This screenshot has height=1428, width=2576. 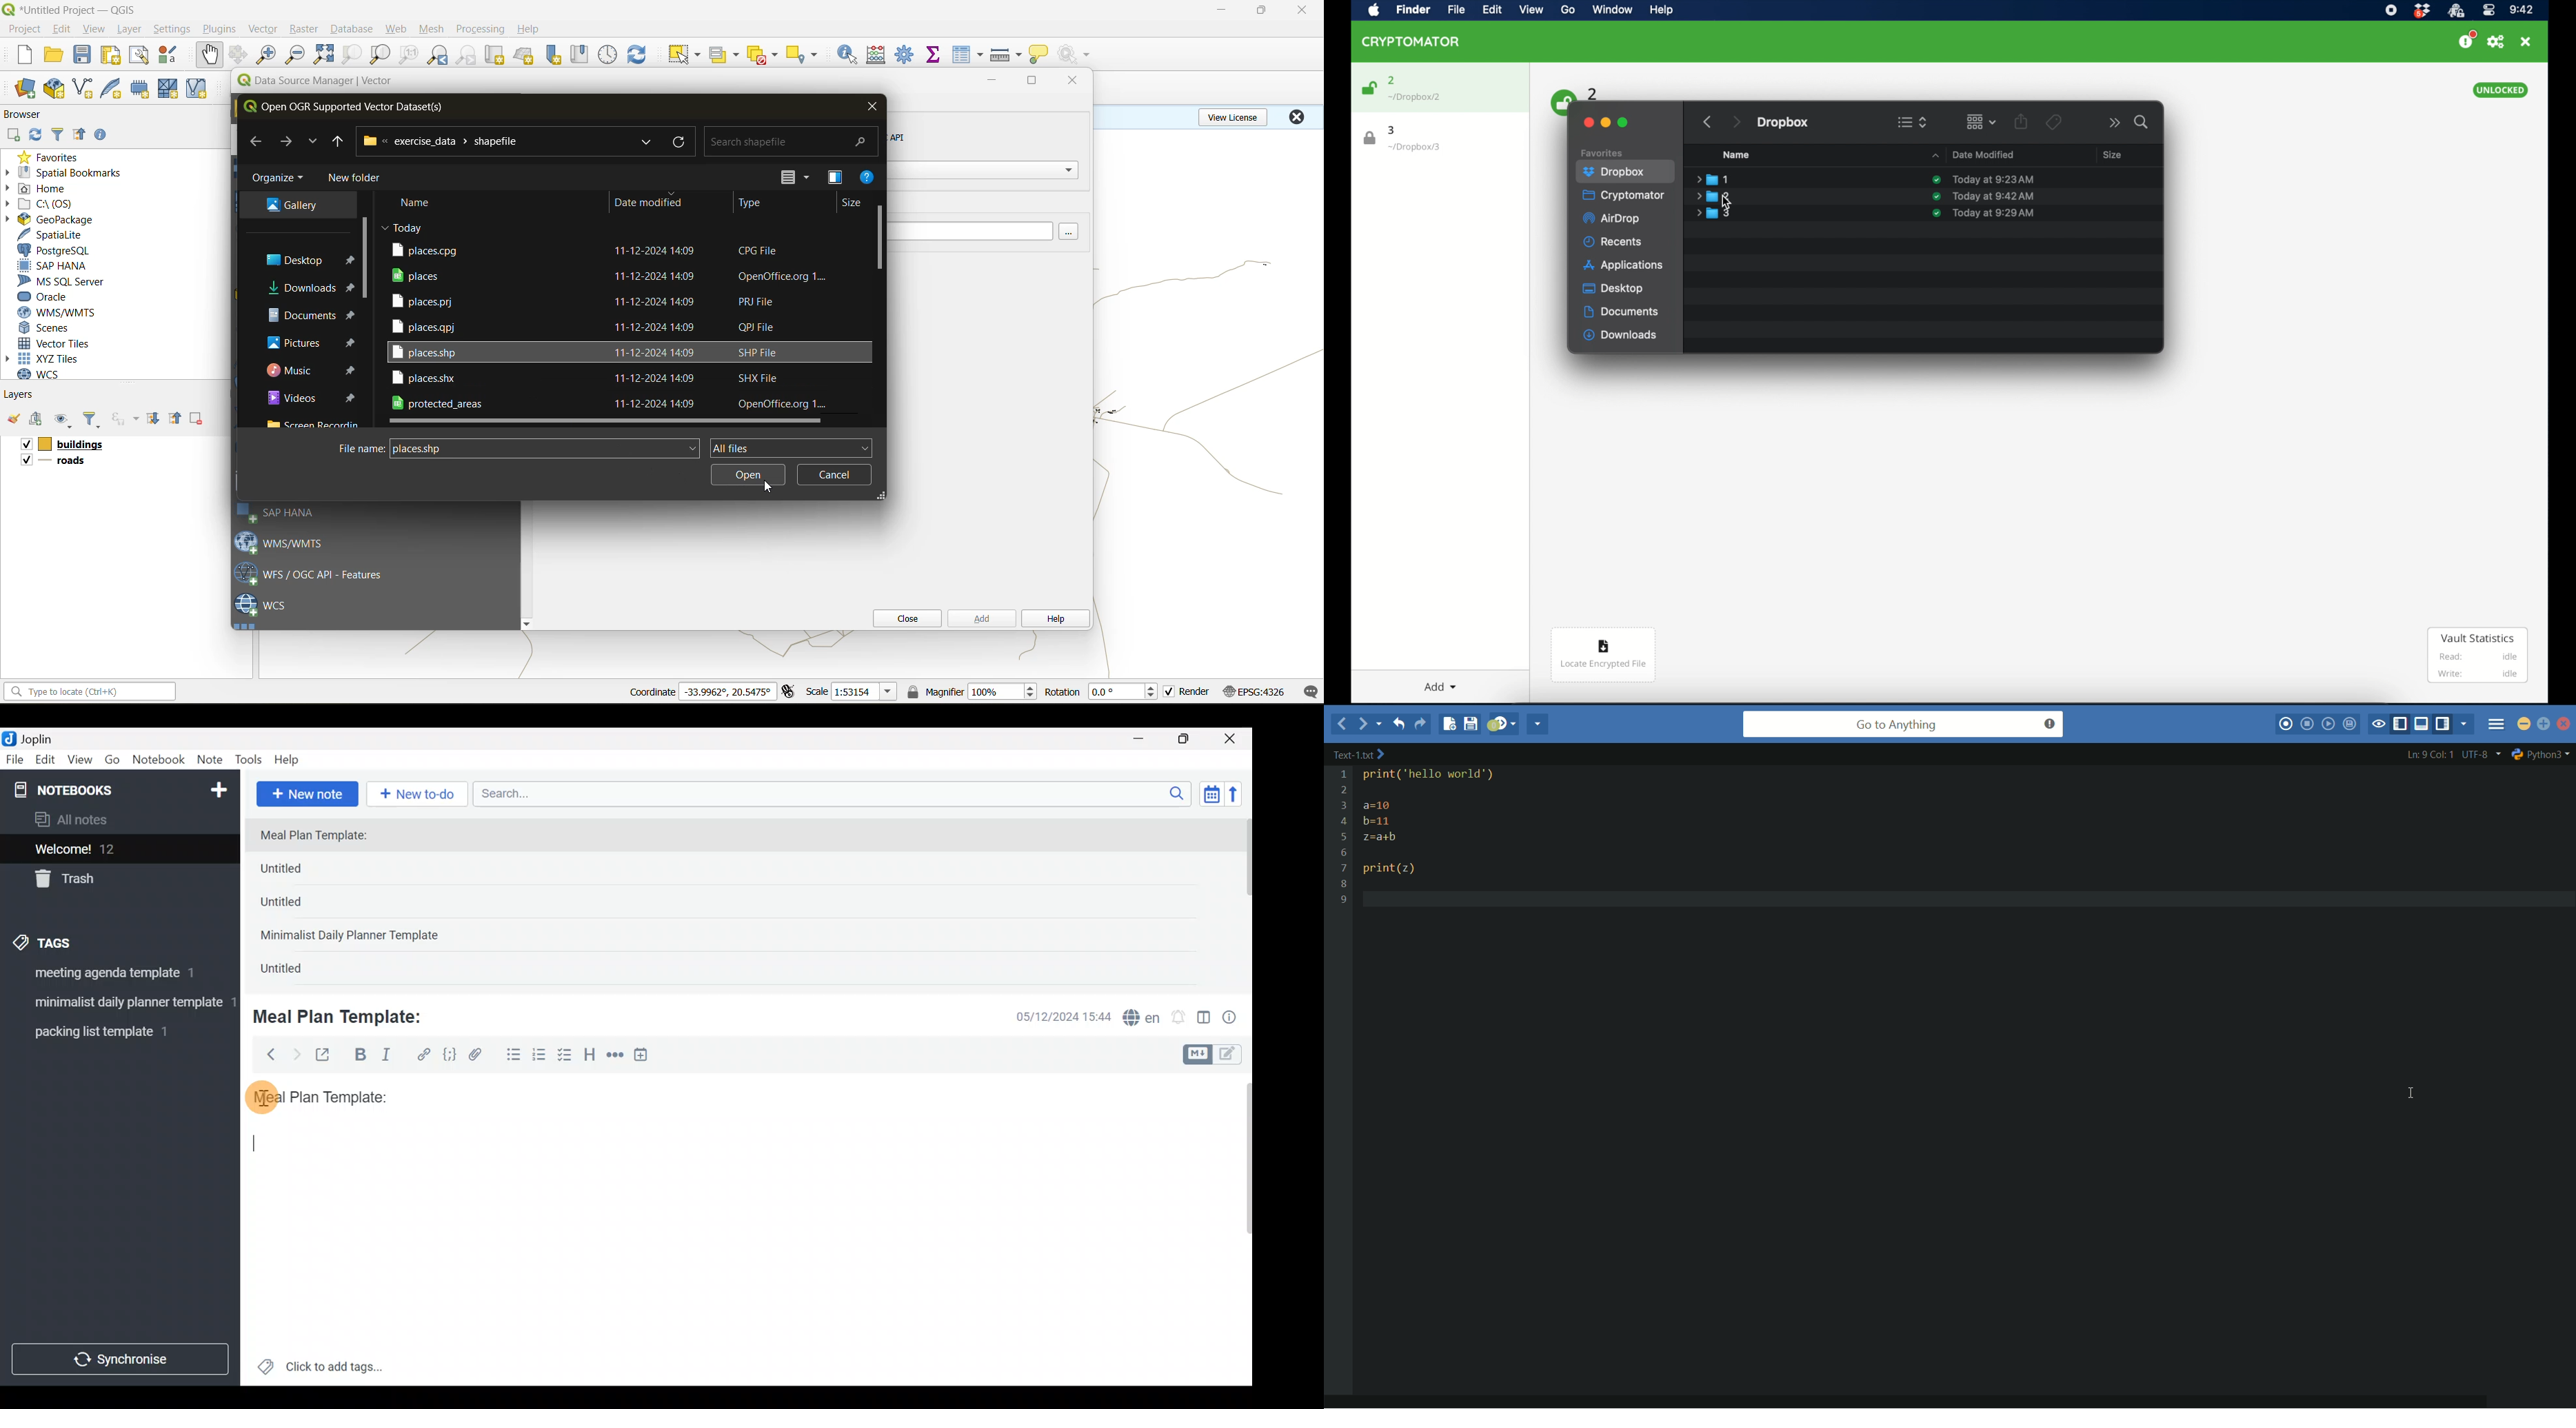 What do you see at coordinates (852, 204) in the screenshot?
I see `size` at bounding box center [852, 204].